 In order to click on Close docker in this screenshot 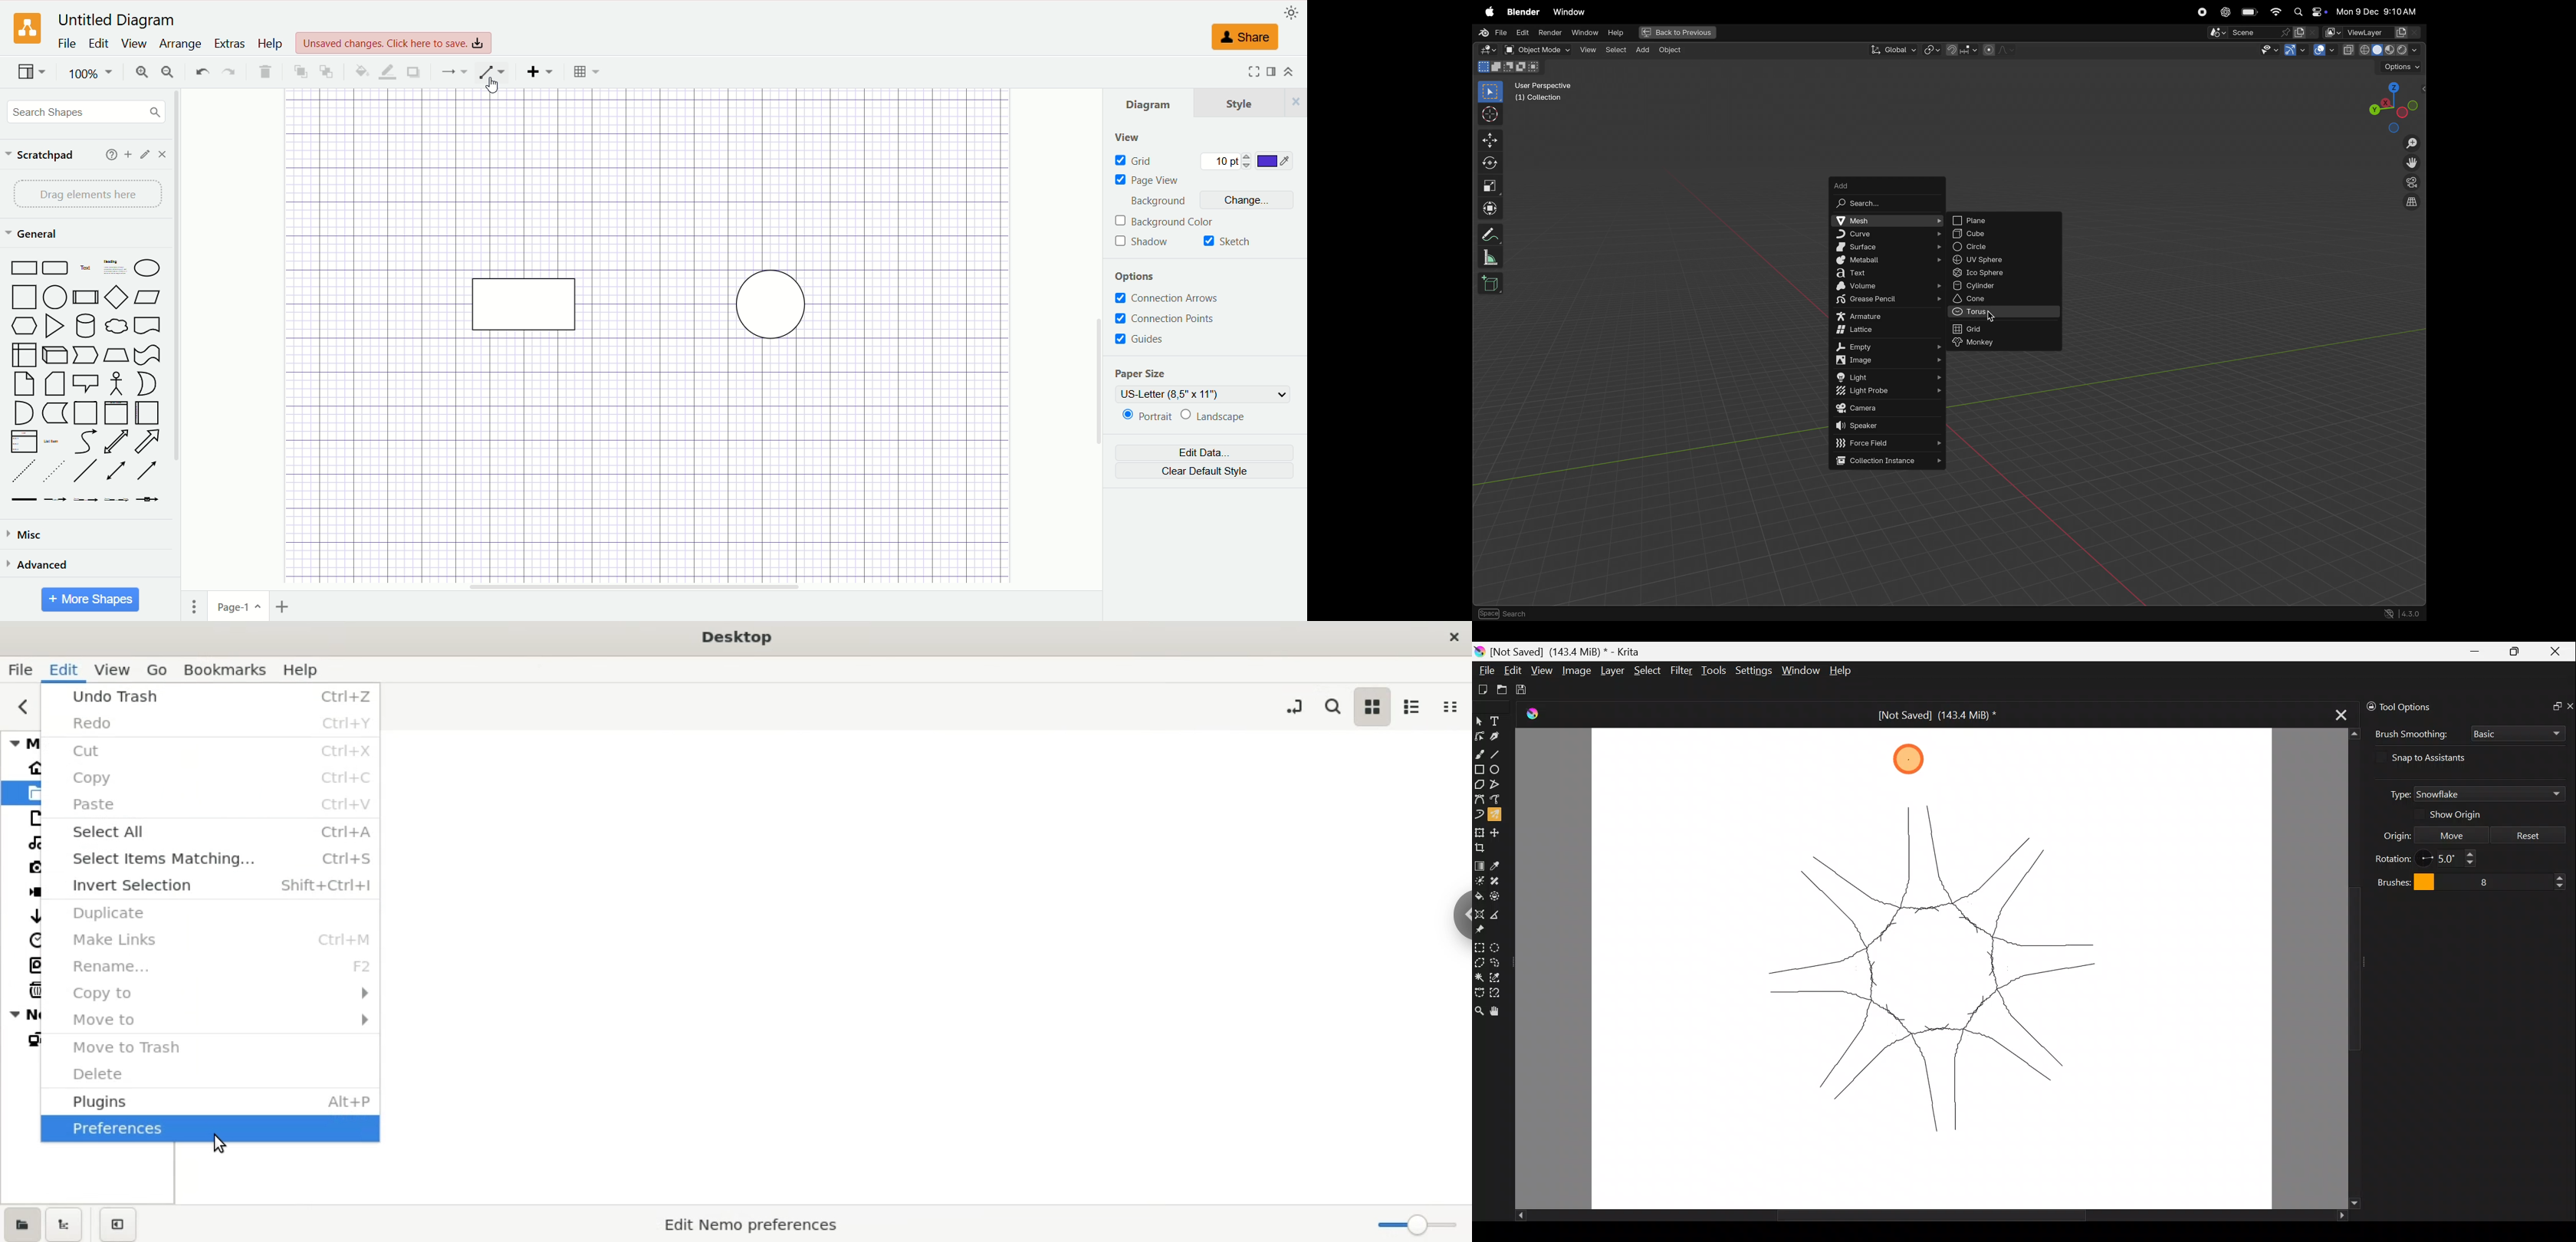, I will do `click(2569, 704)`.